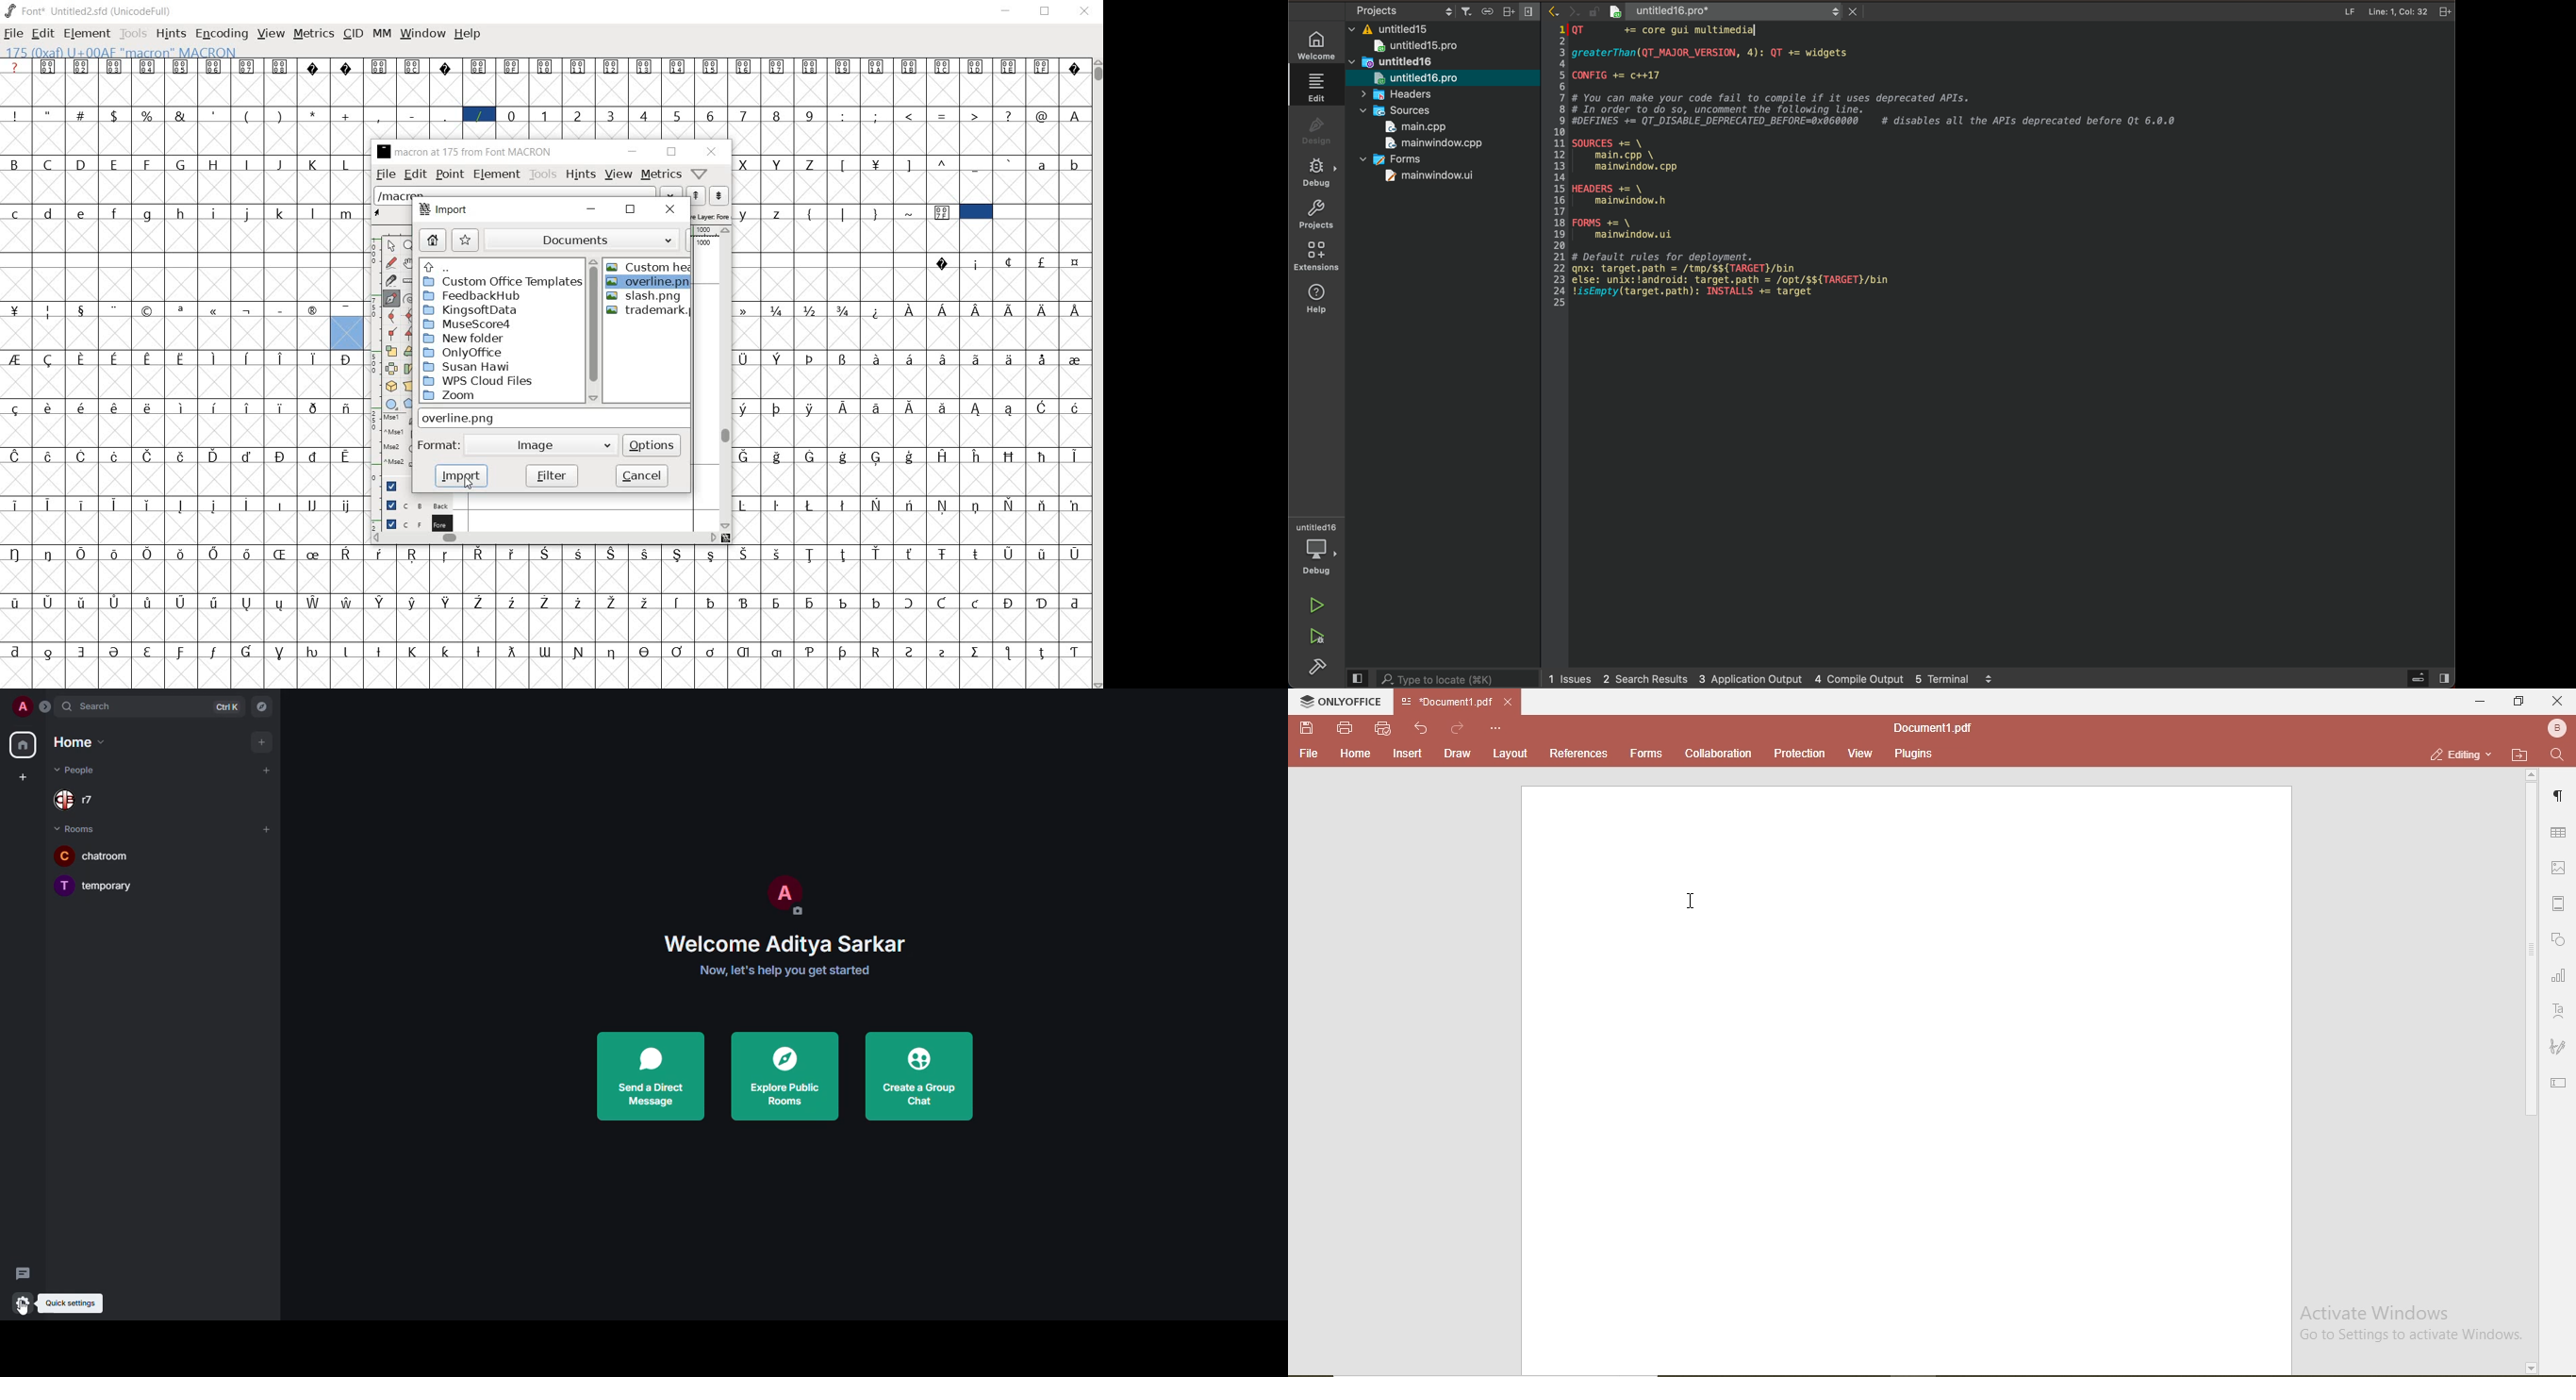 The width and height of the screenshot is (2576, 1400). Describe the element at coordinates (215, 358) in the screenshot. I see `Symbol` at that location.